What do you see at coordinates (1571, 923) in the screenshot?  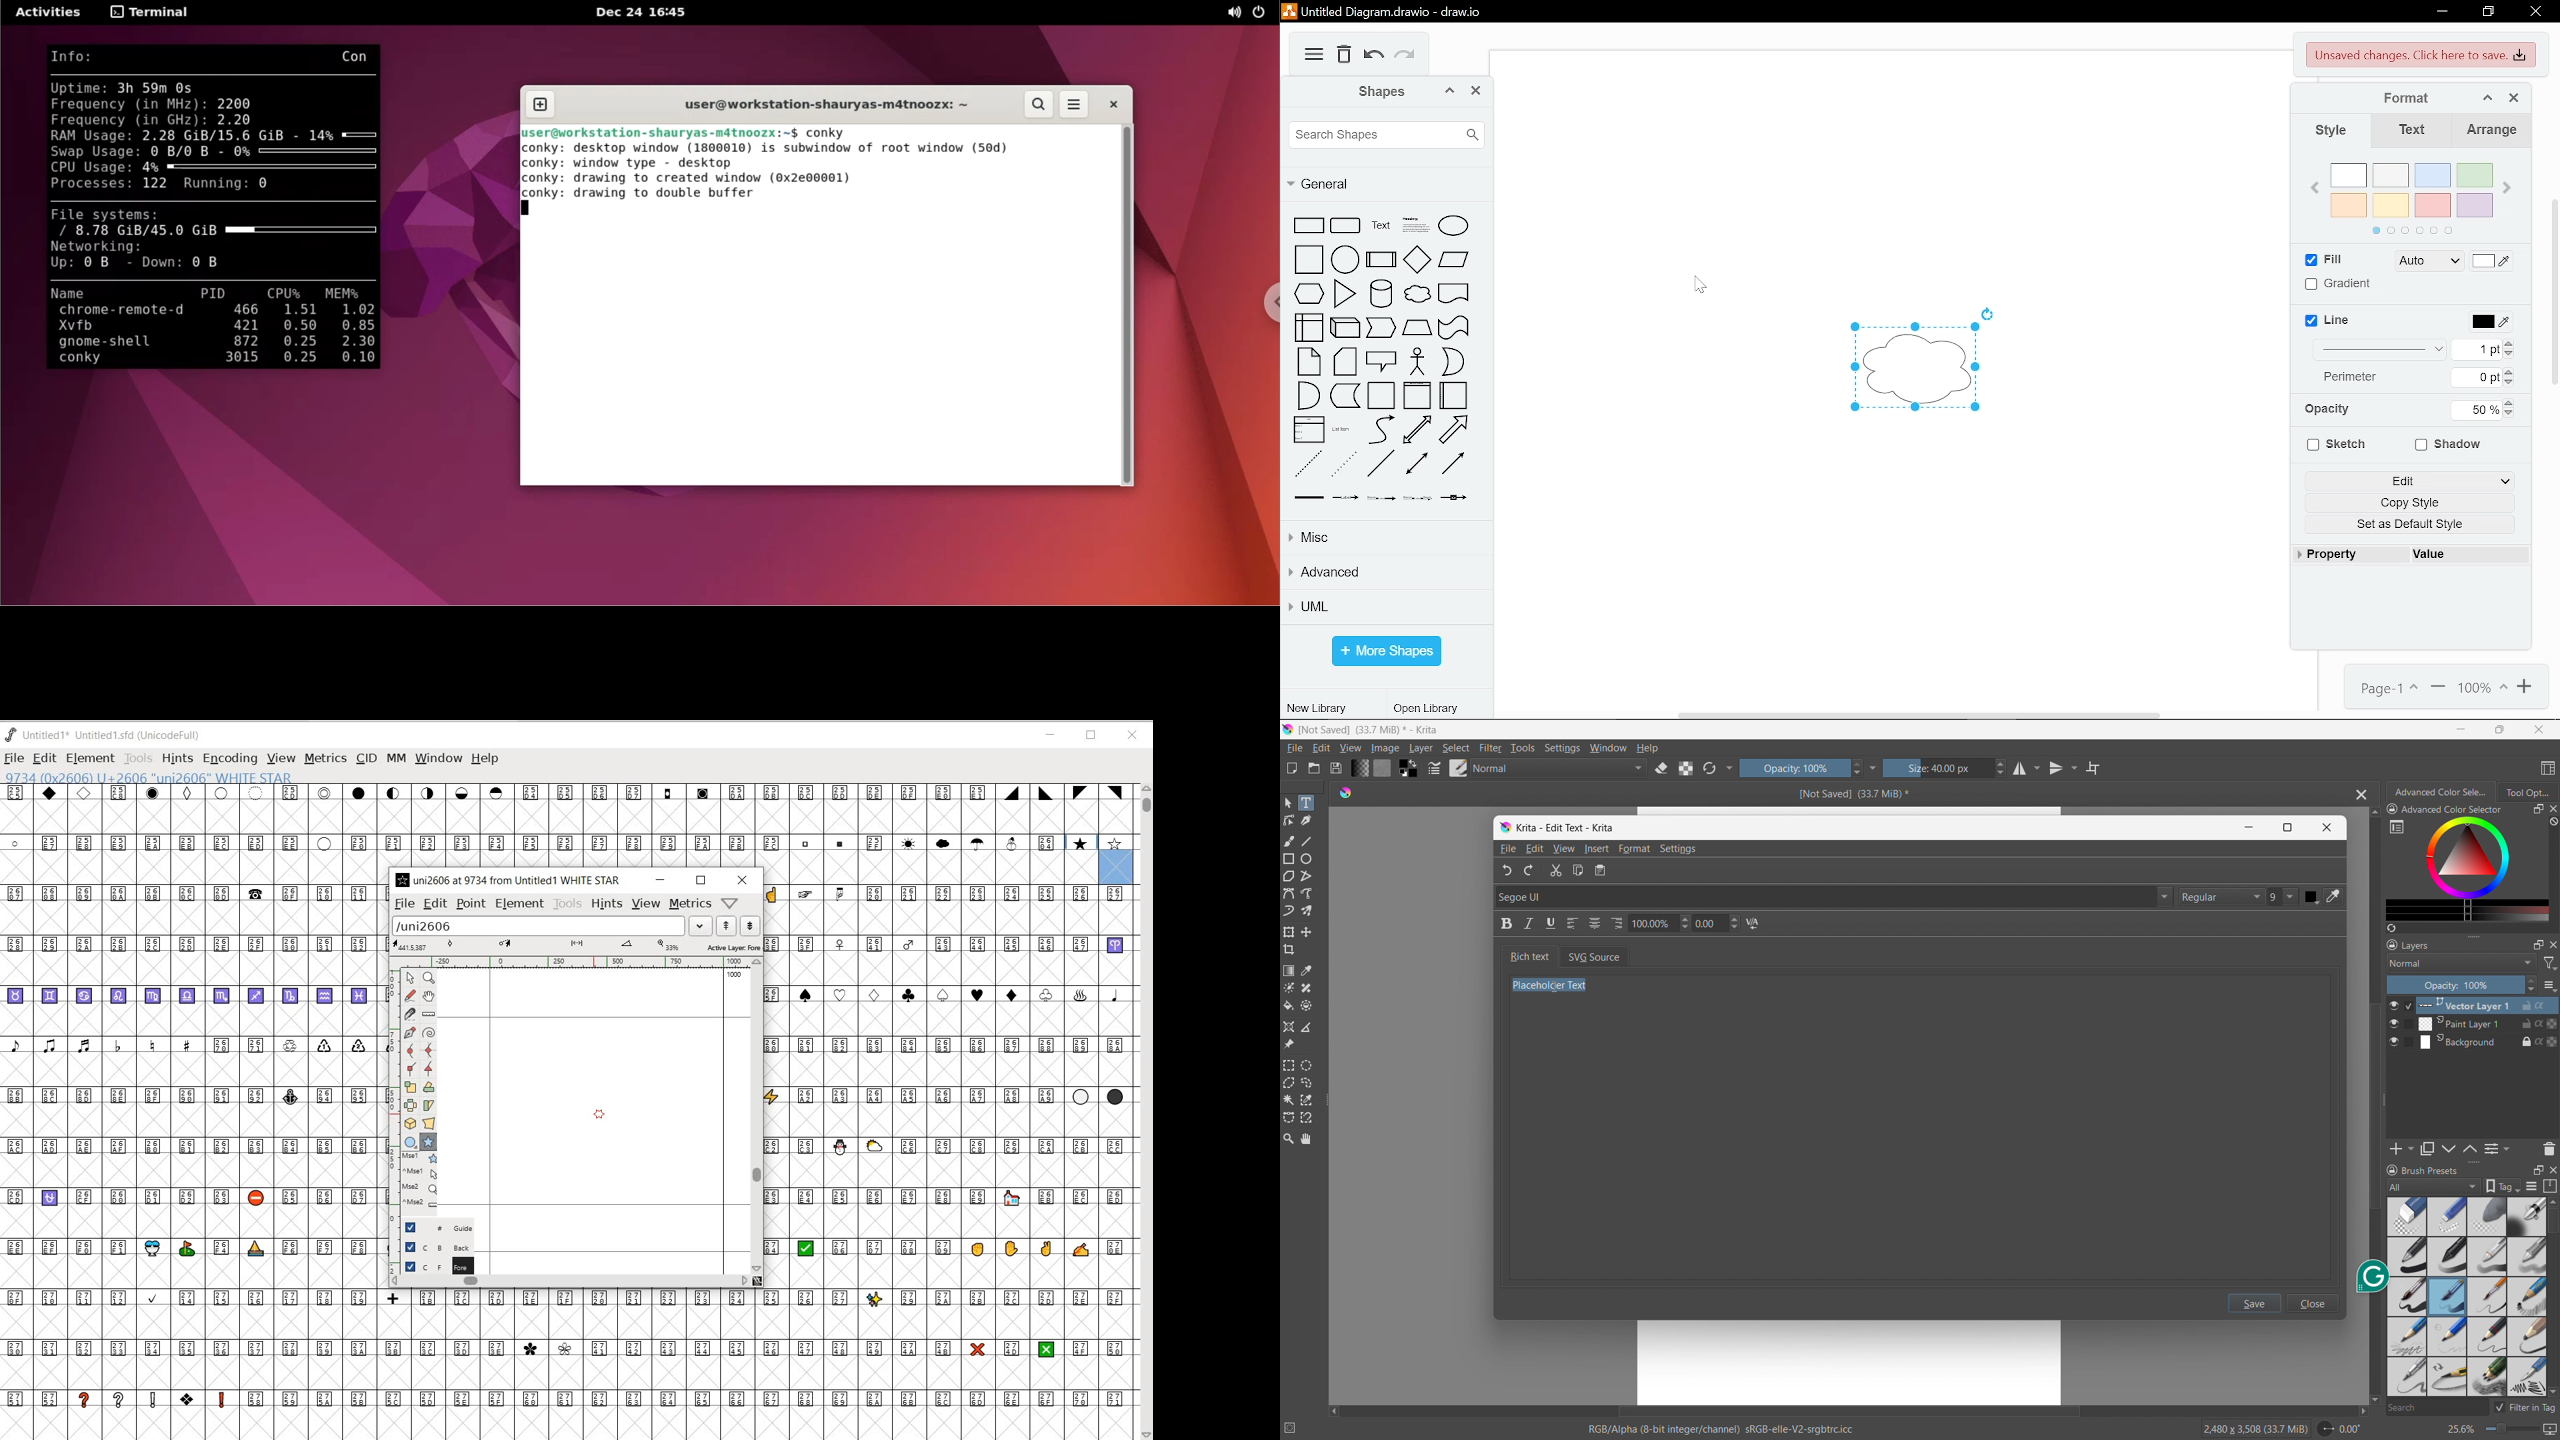 I see `align left` at bounding box center [1571, 923].